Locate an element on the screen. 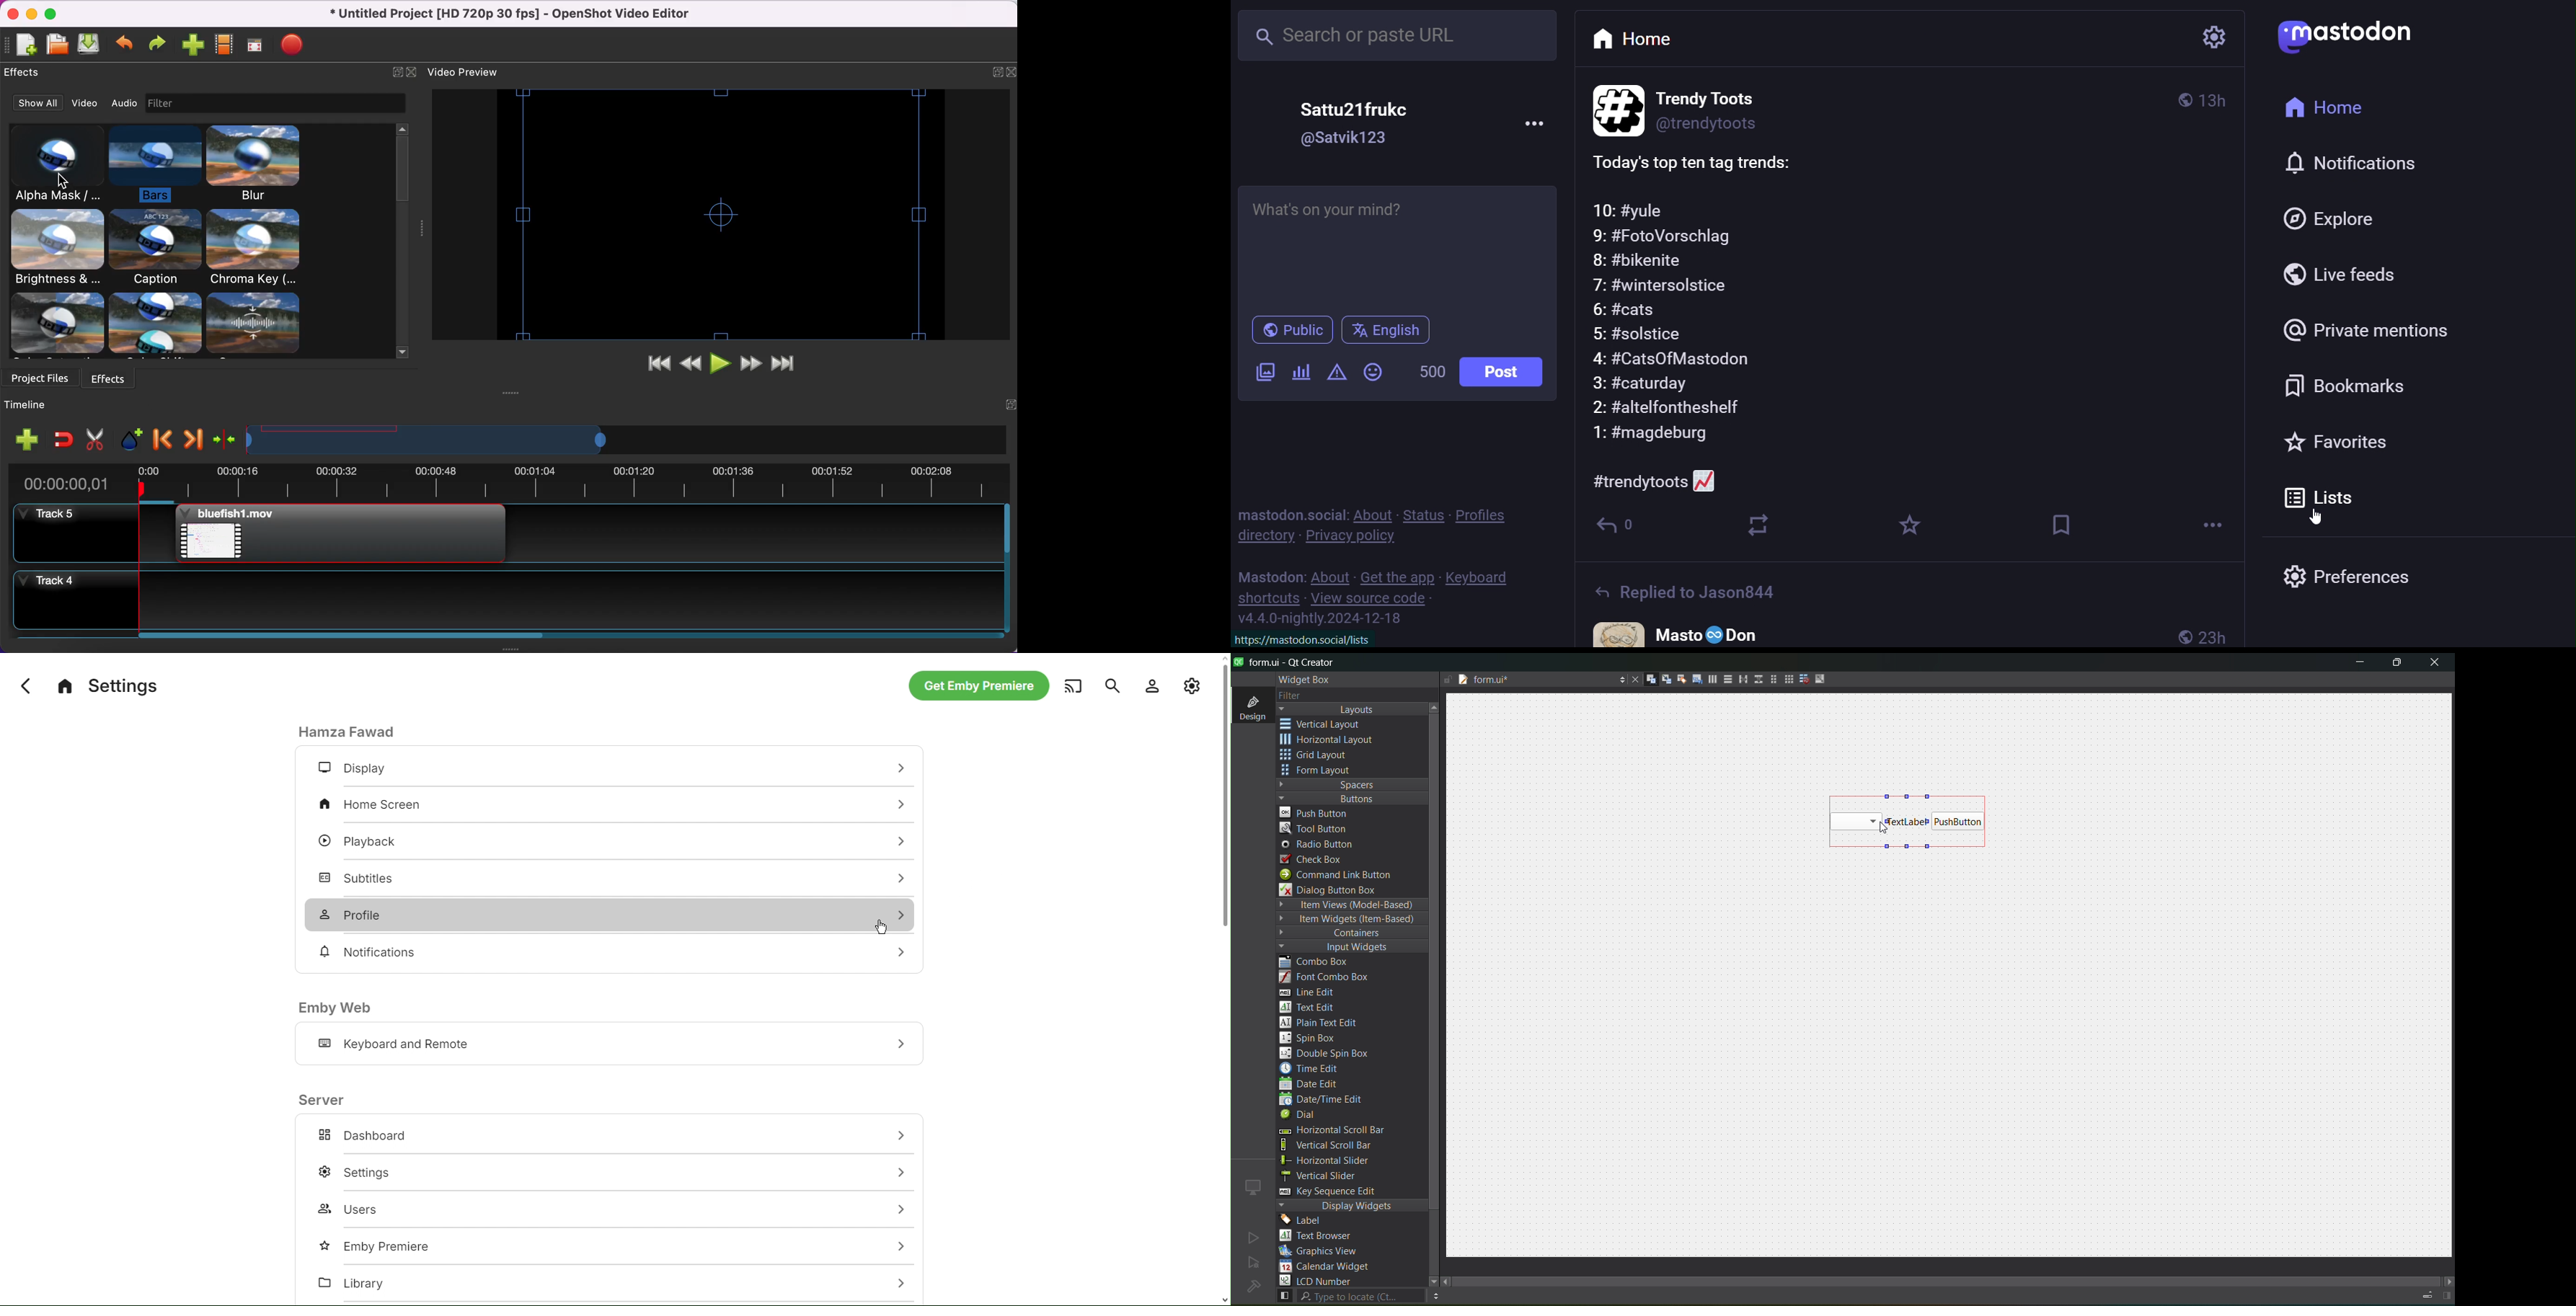 The image size is (2576, 1316). icon is located at coordinates (1254, 1187).